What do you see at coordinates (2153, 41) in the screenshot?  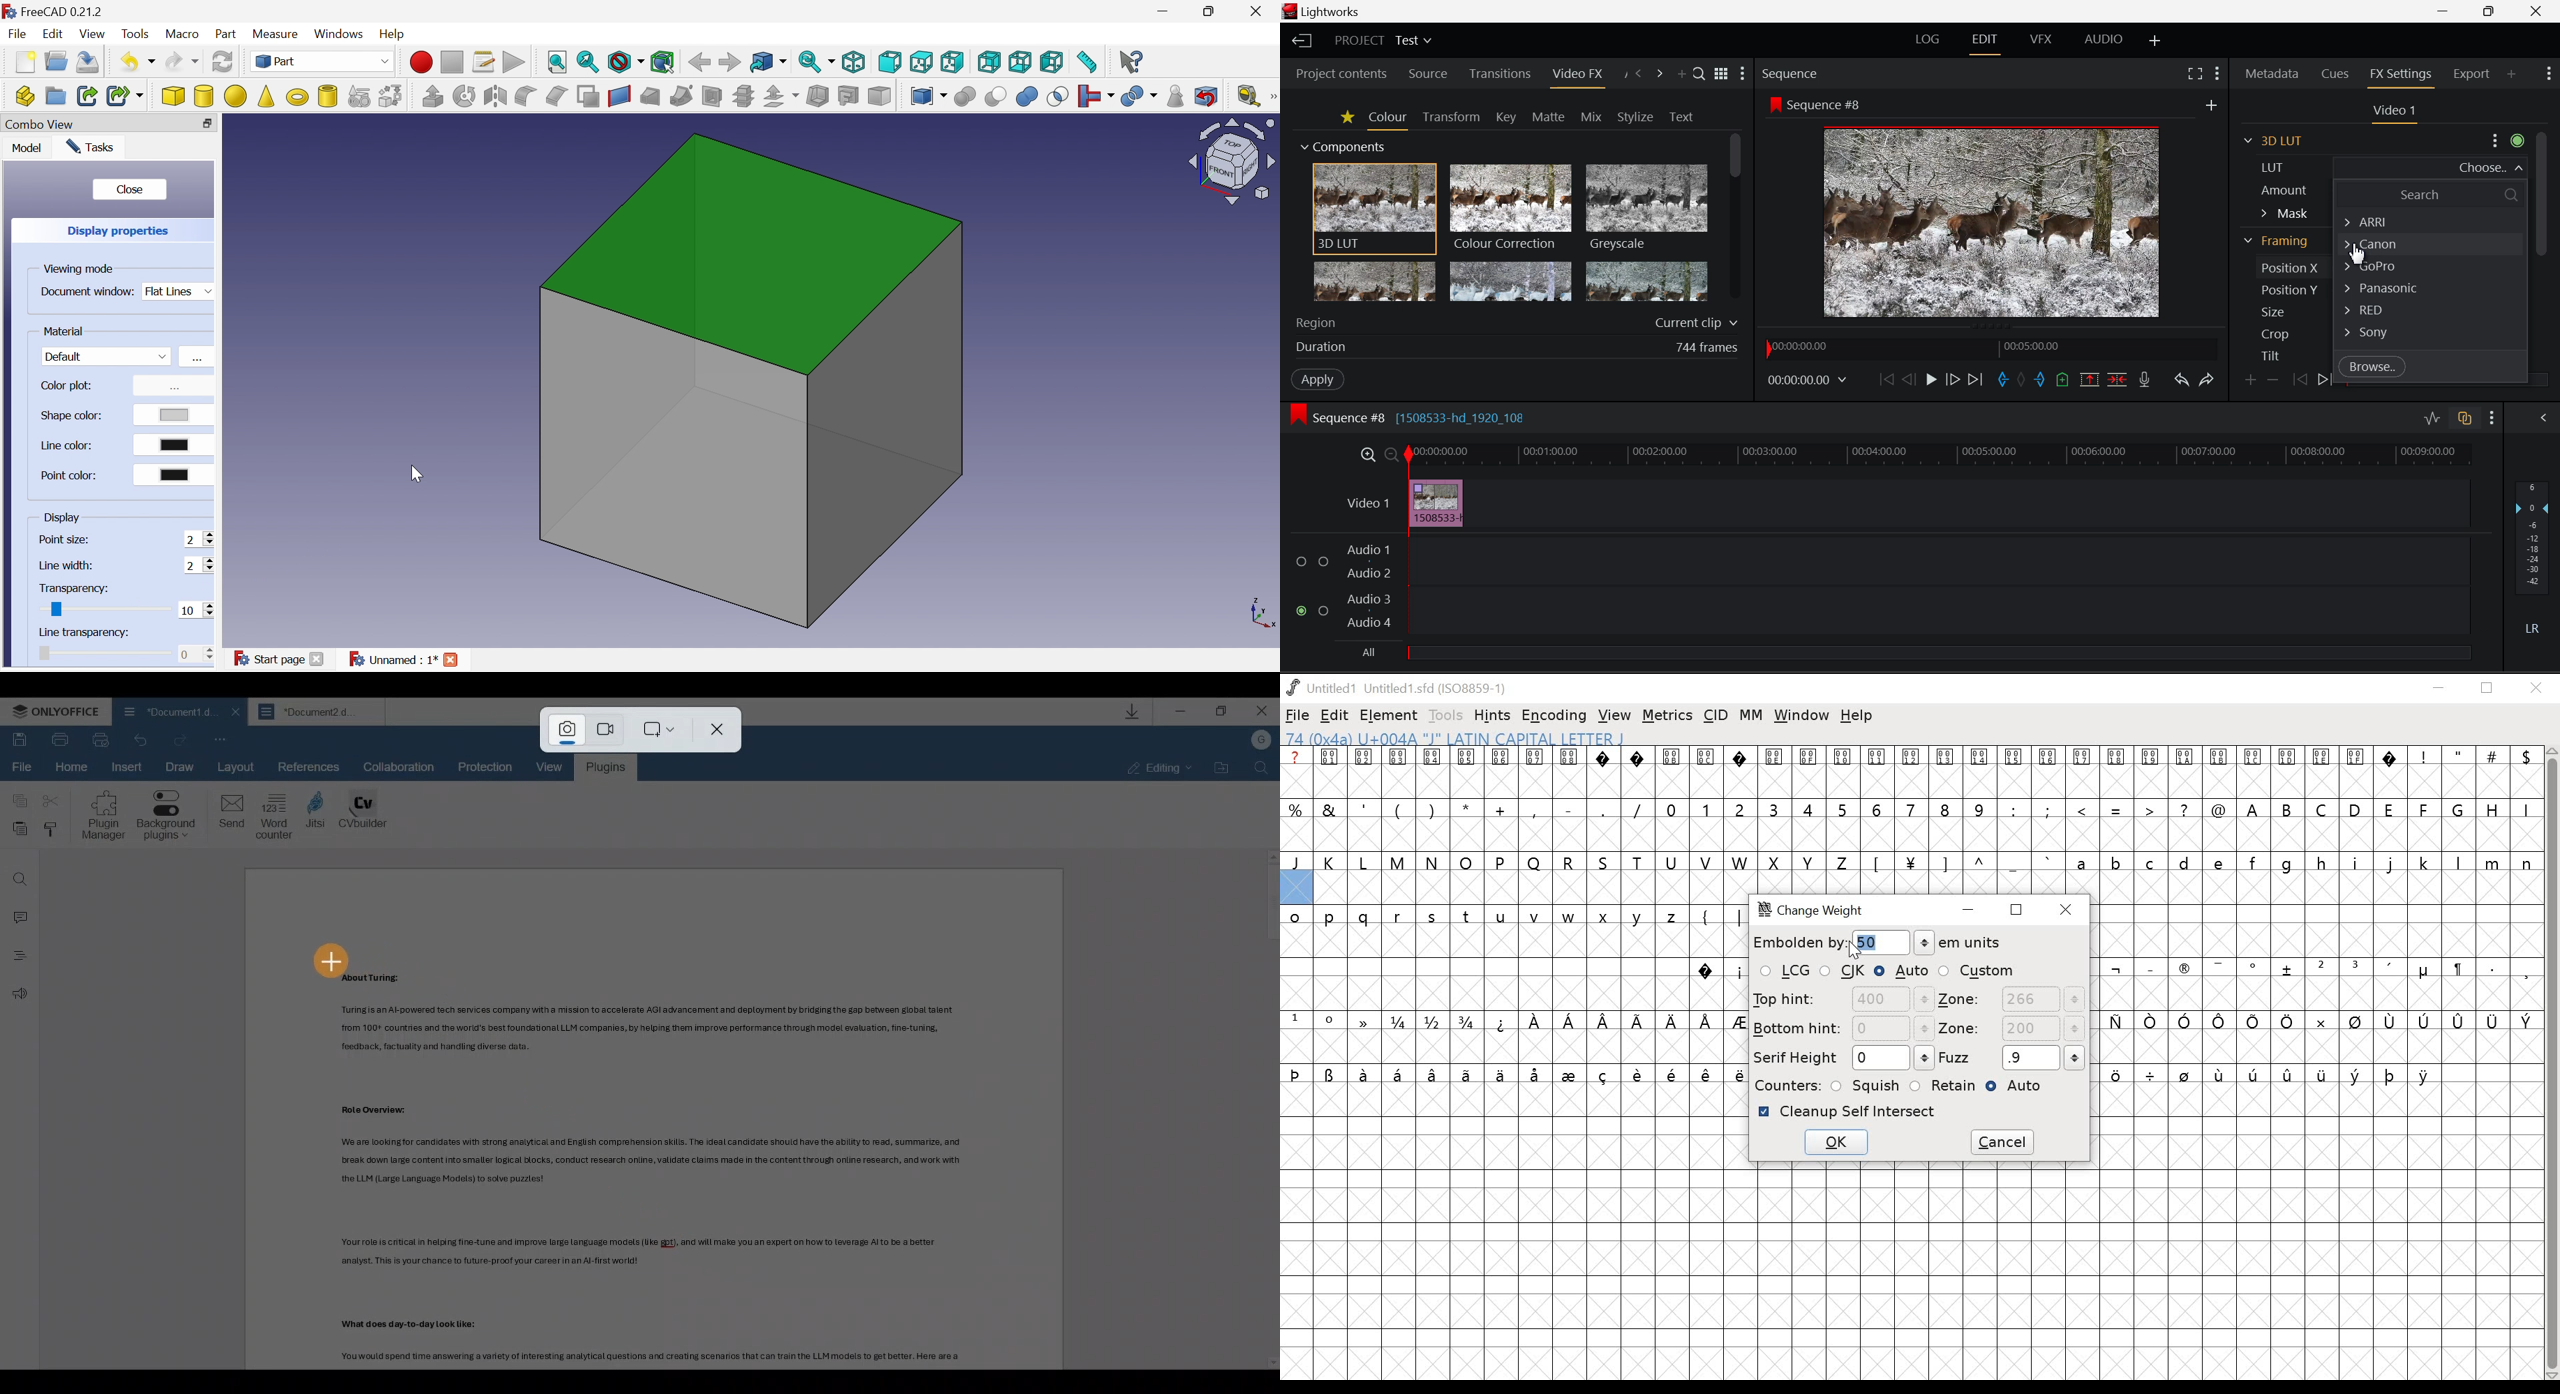 I see `Add Layout` at bounding box center [2153, 41].